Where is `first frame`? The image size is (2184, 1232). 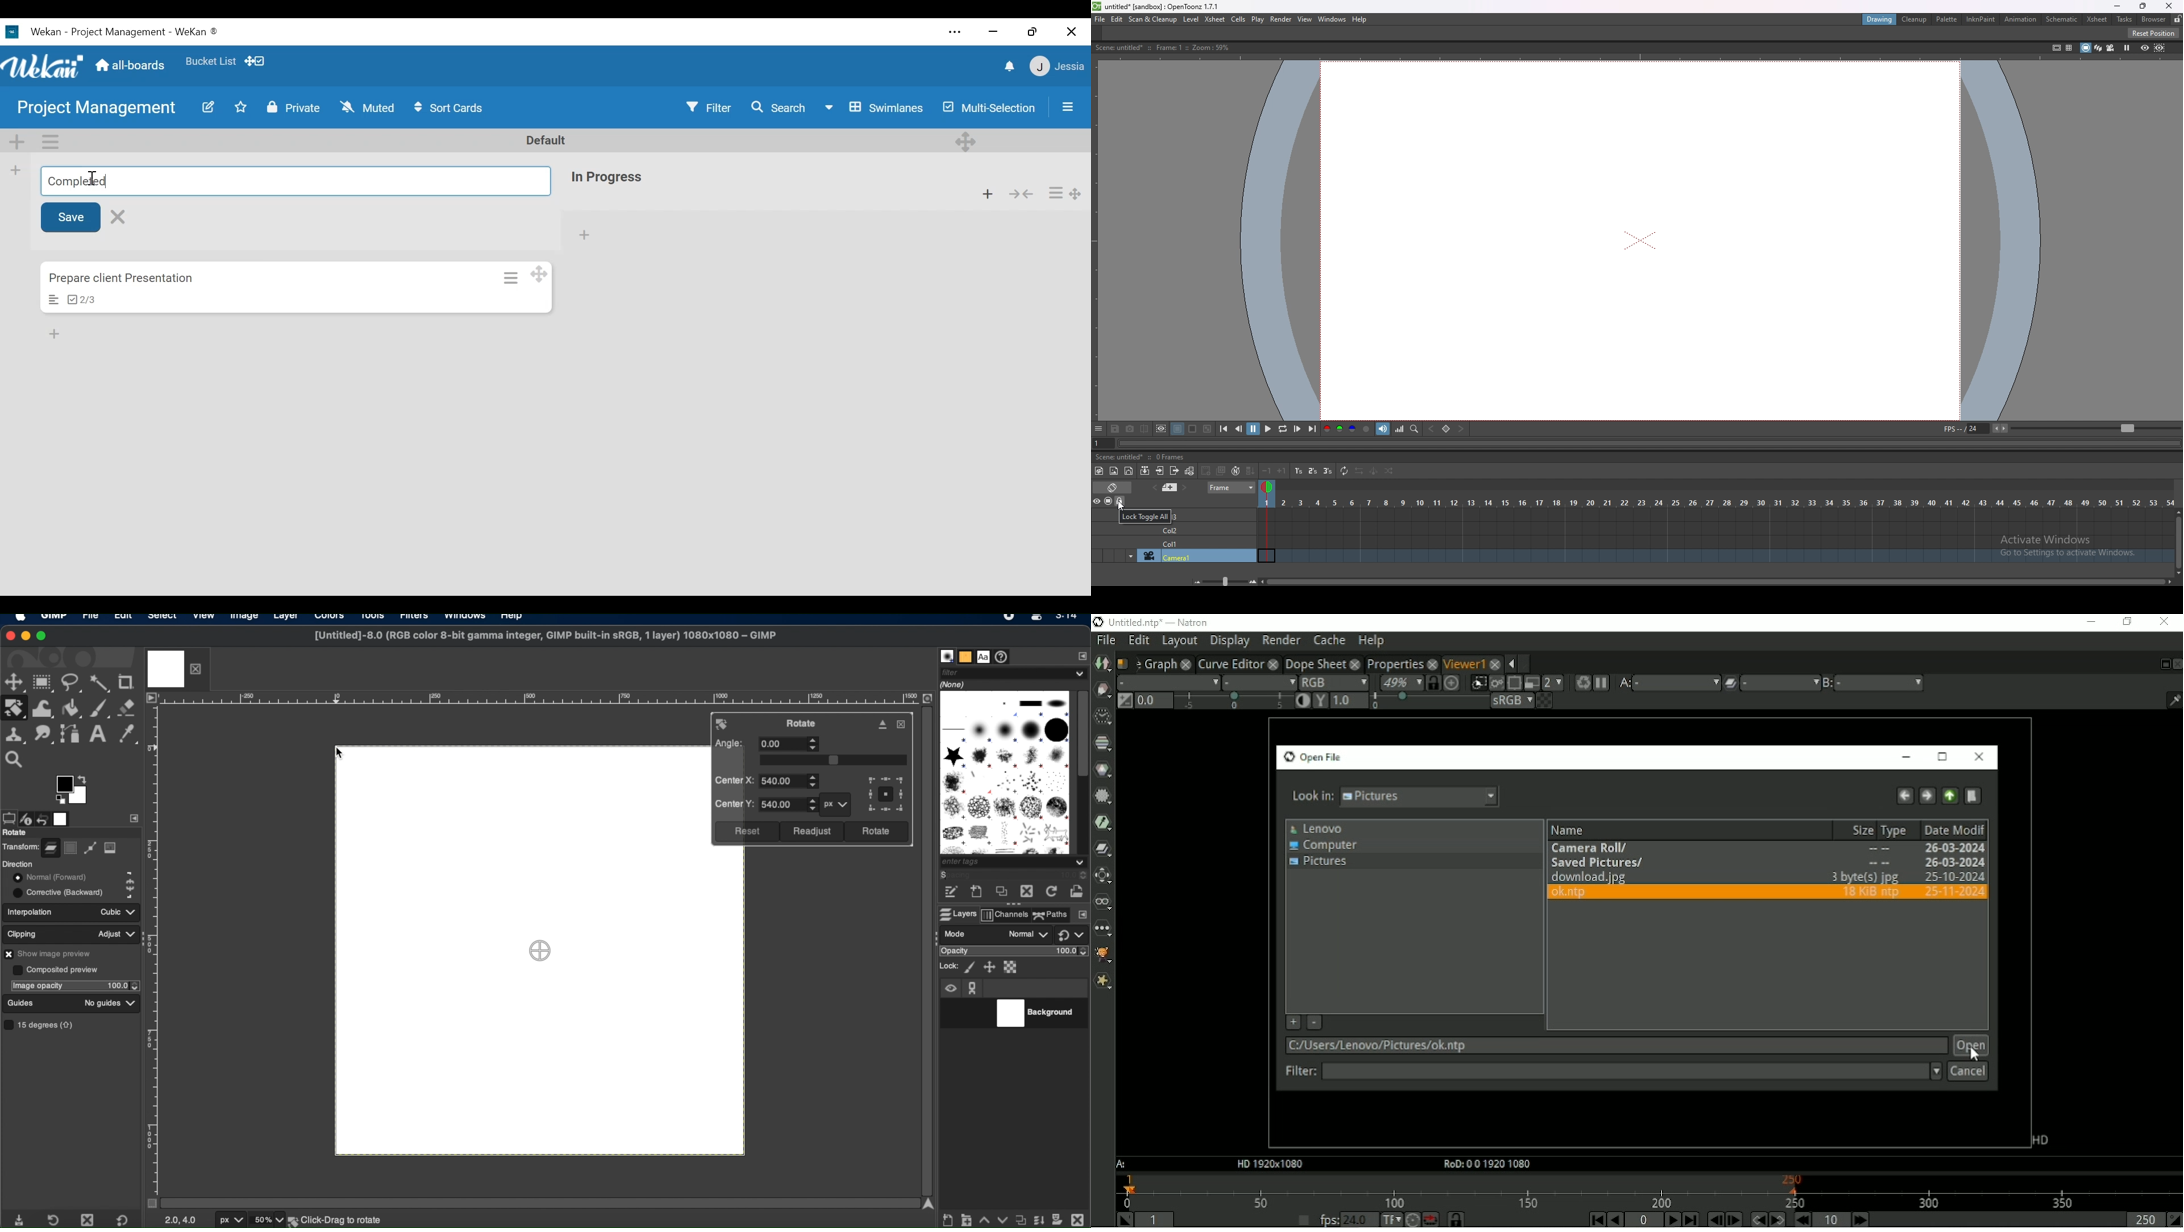 first frame is located at coordinates (1224, 429).